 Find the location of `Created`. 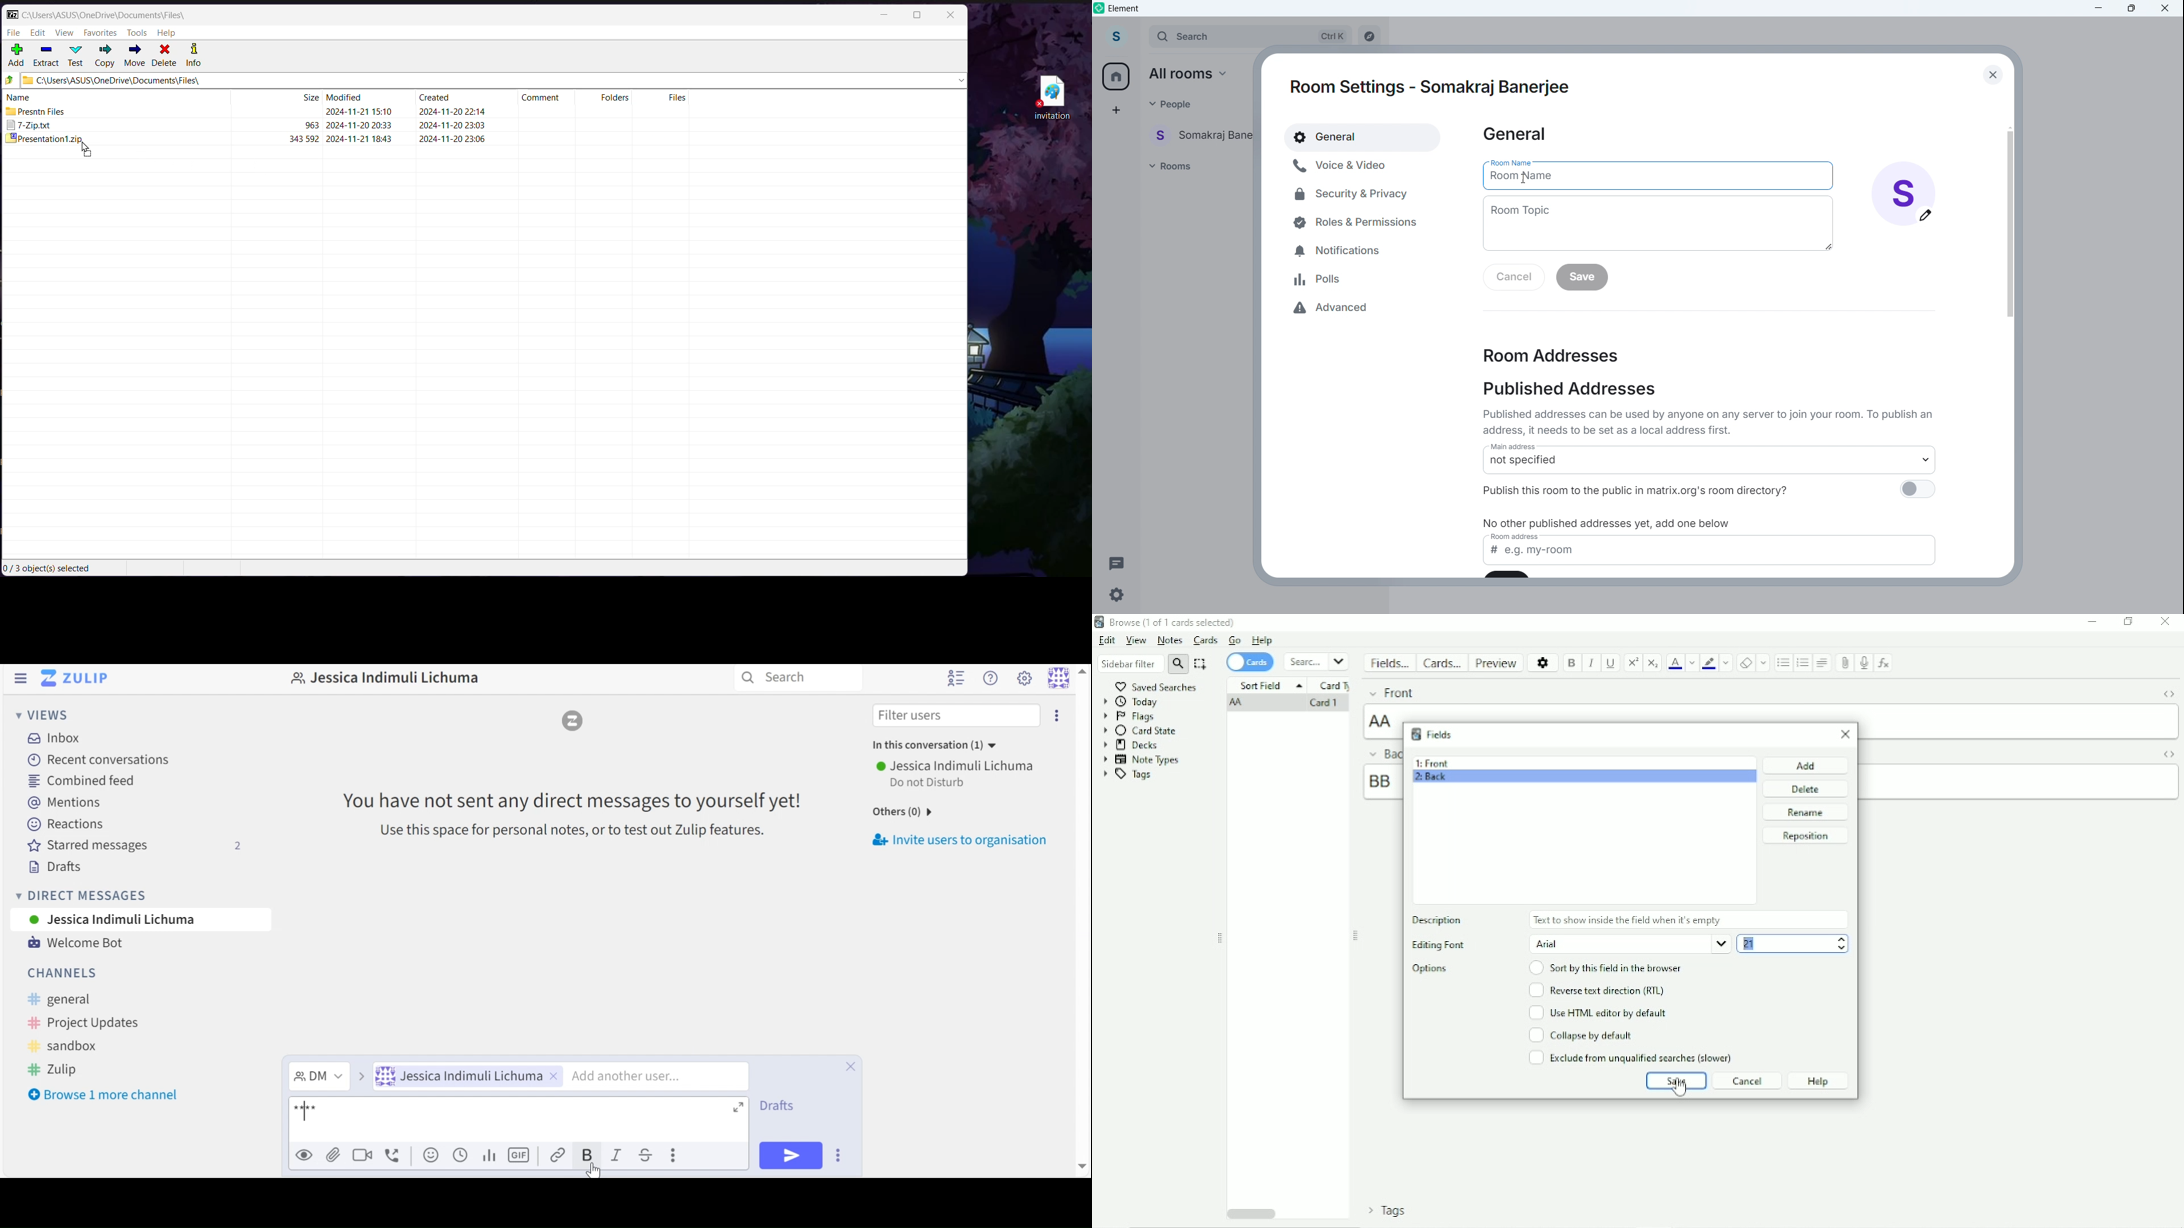

Created is located at coordinates (437, 95).